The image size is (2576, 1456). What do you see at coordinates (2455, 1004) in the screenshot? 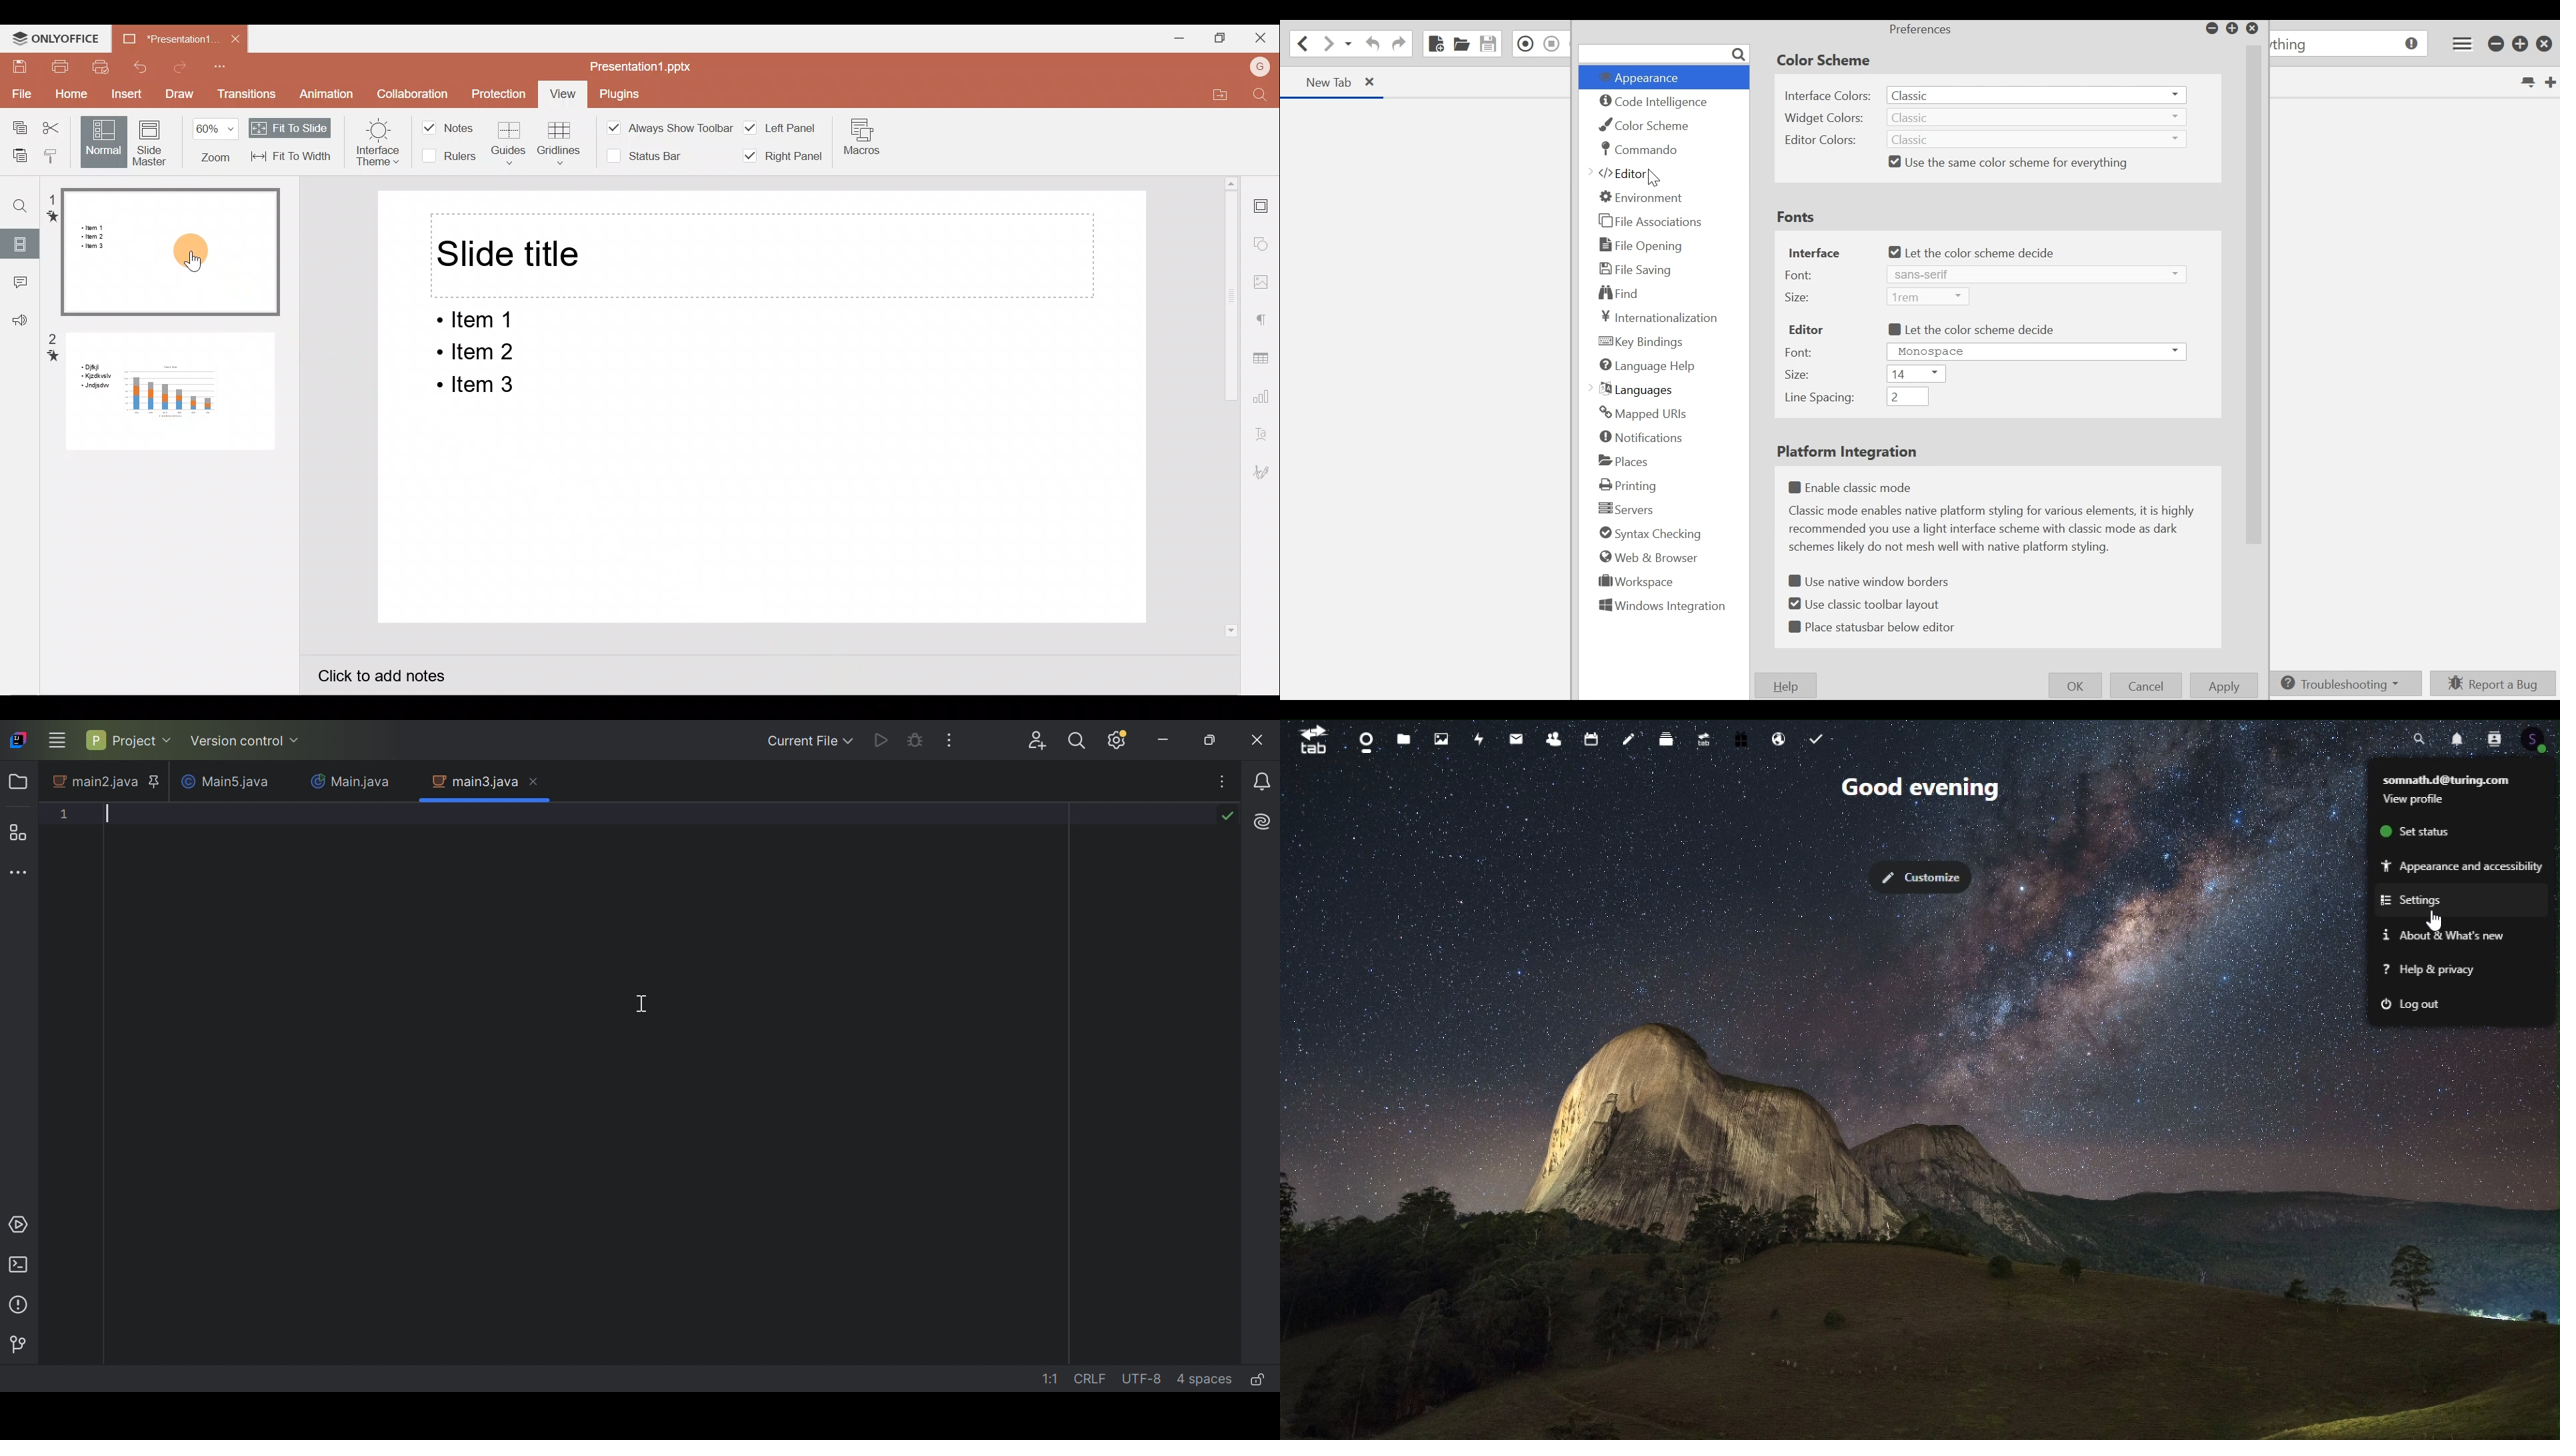
I see `log out` at bounding box center [2455, 1004].